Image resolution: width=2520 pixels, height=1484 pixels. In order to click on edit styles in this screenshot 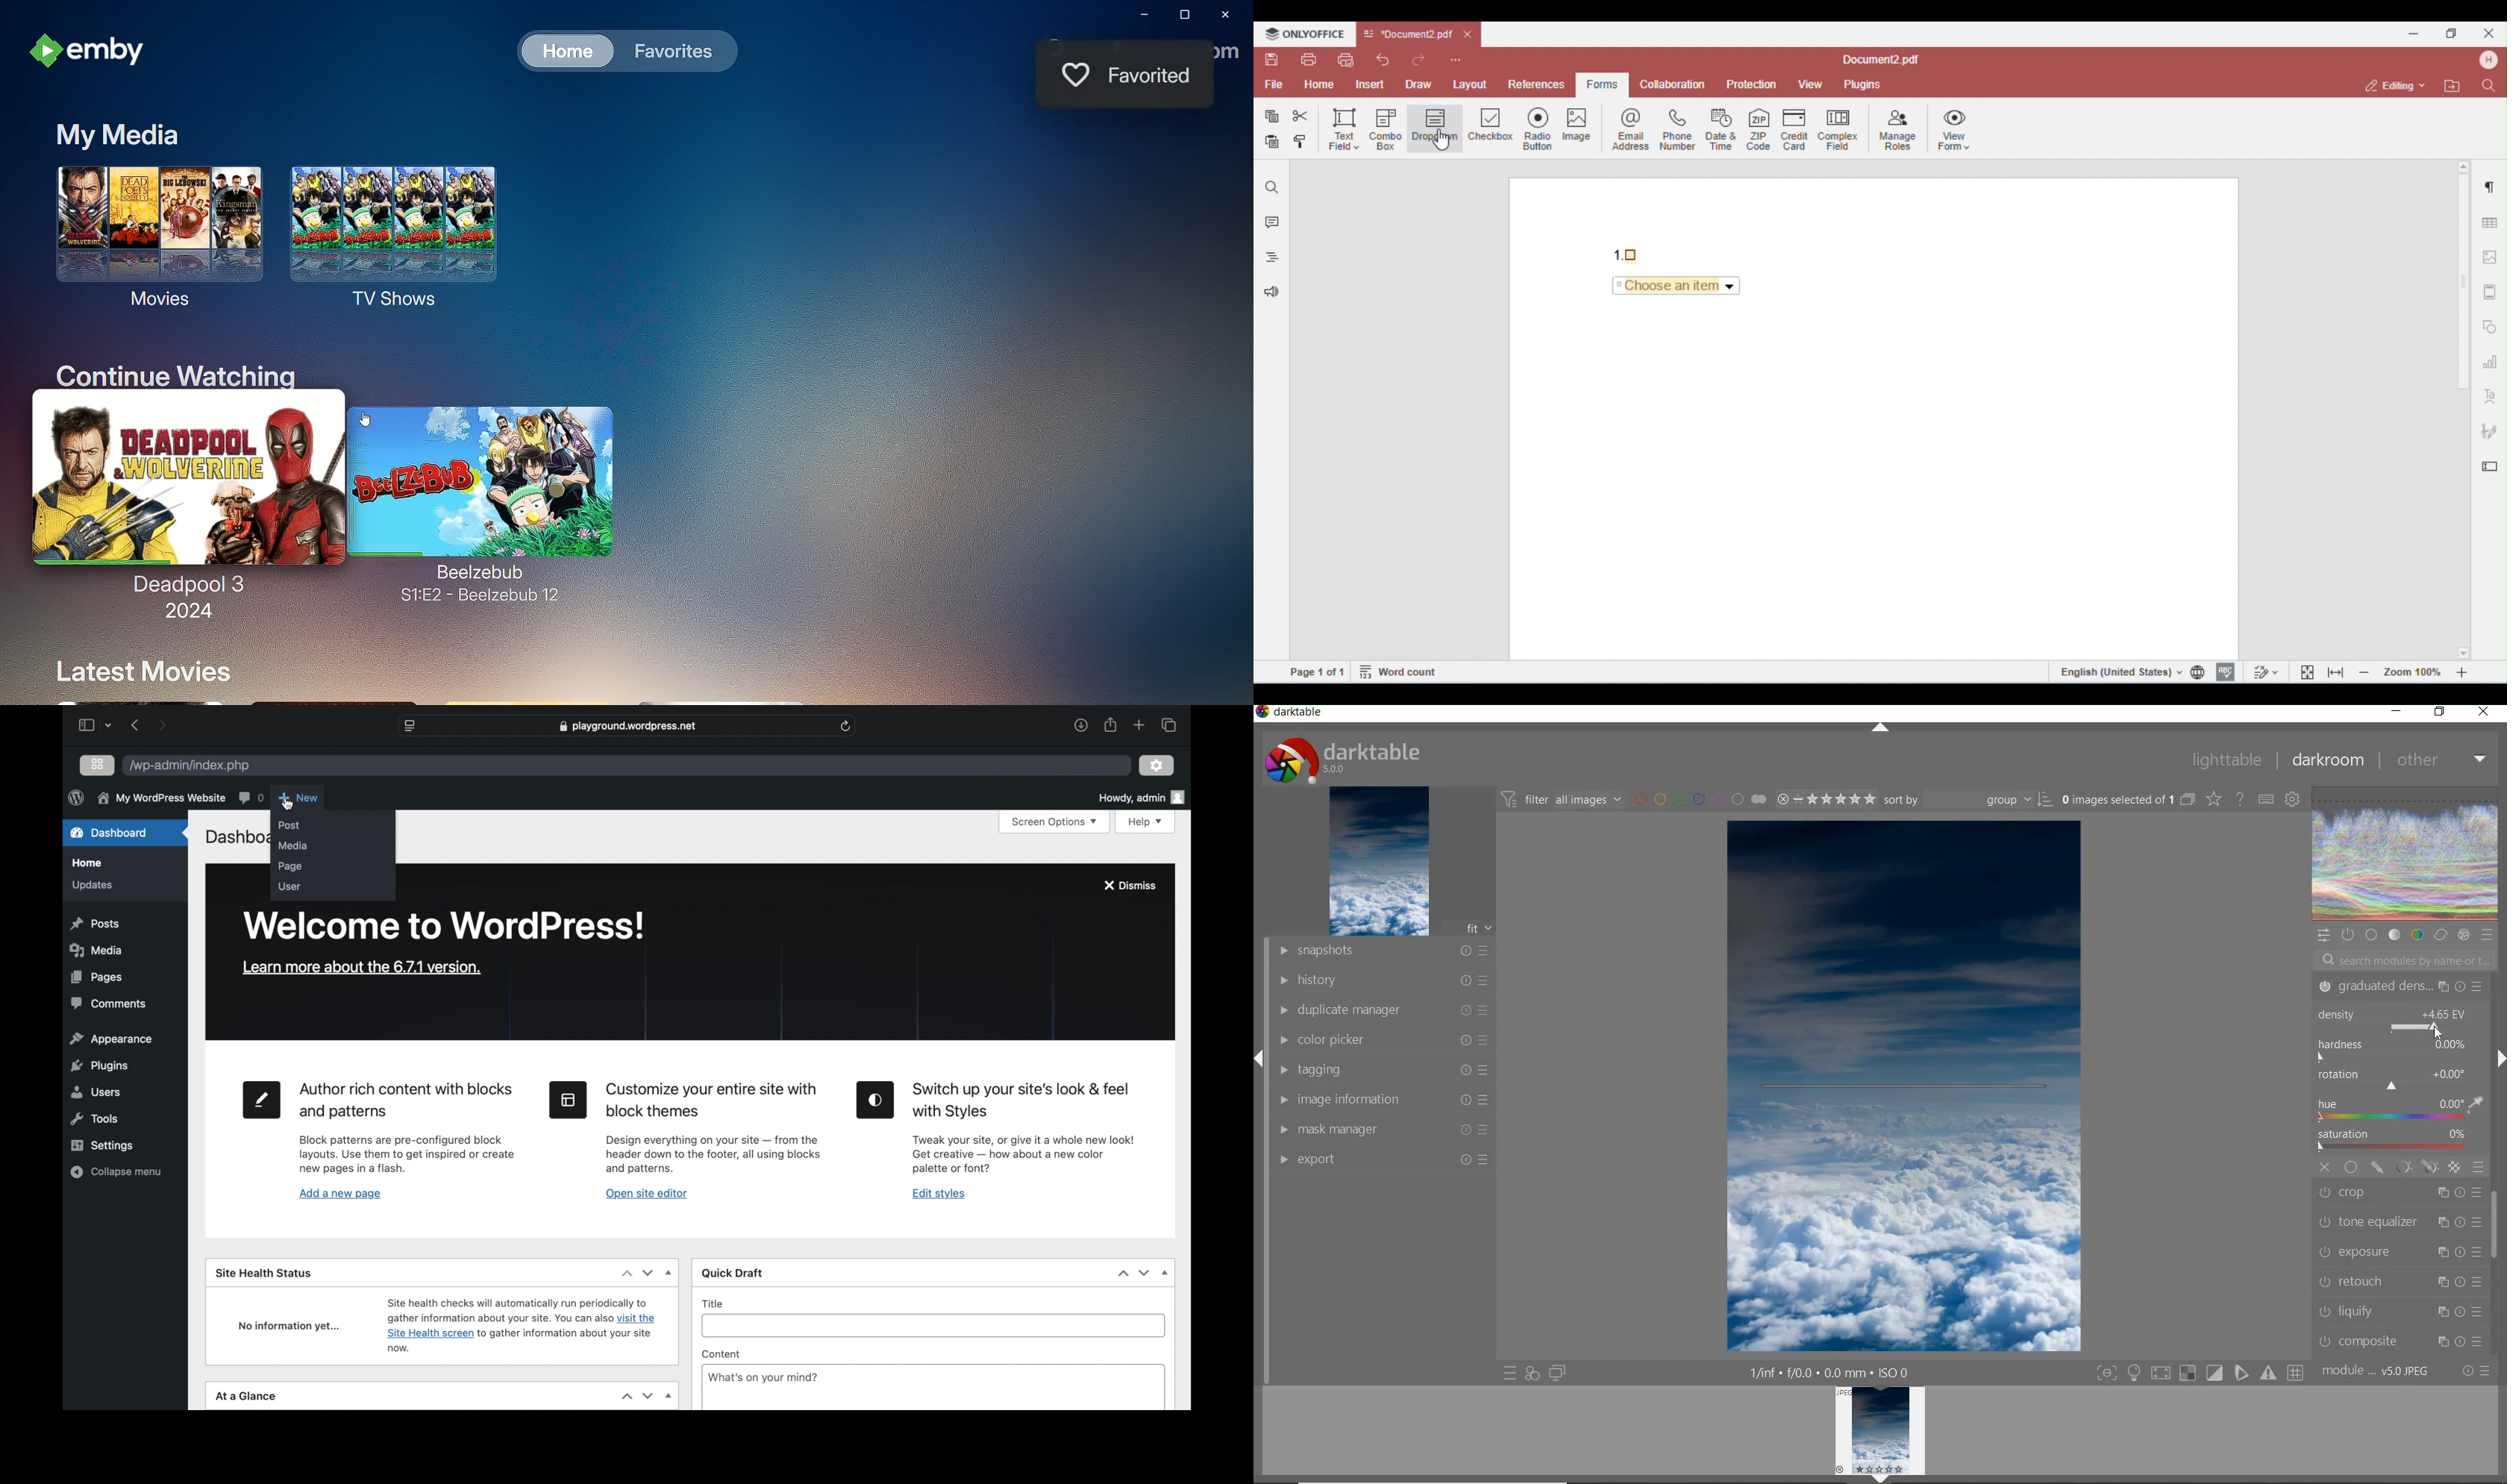, I will do `click(939, 1195)`.